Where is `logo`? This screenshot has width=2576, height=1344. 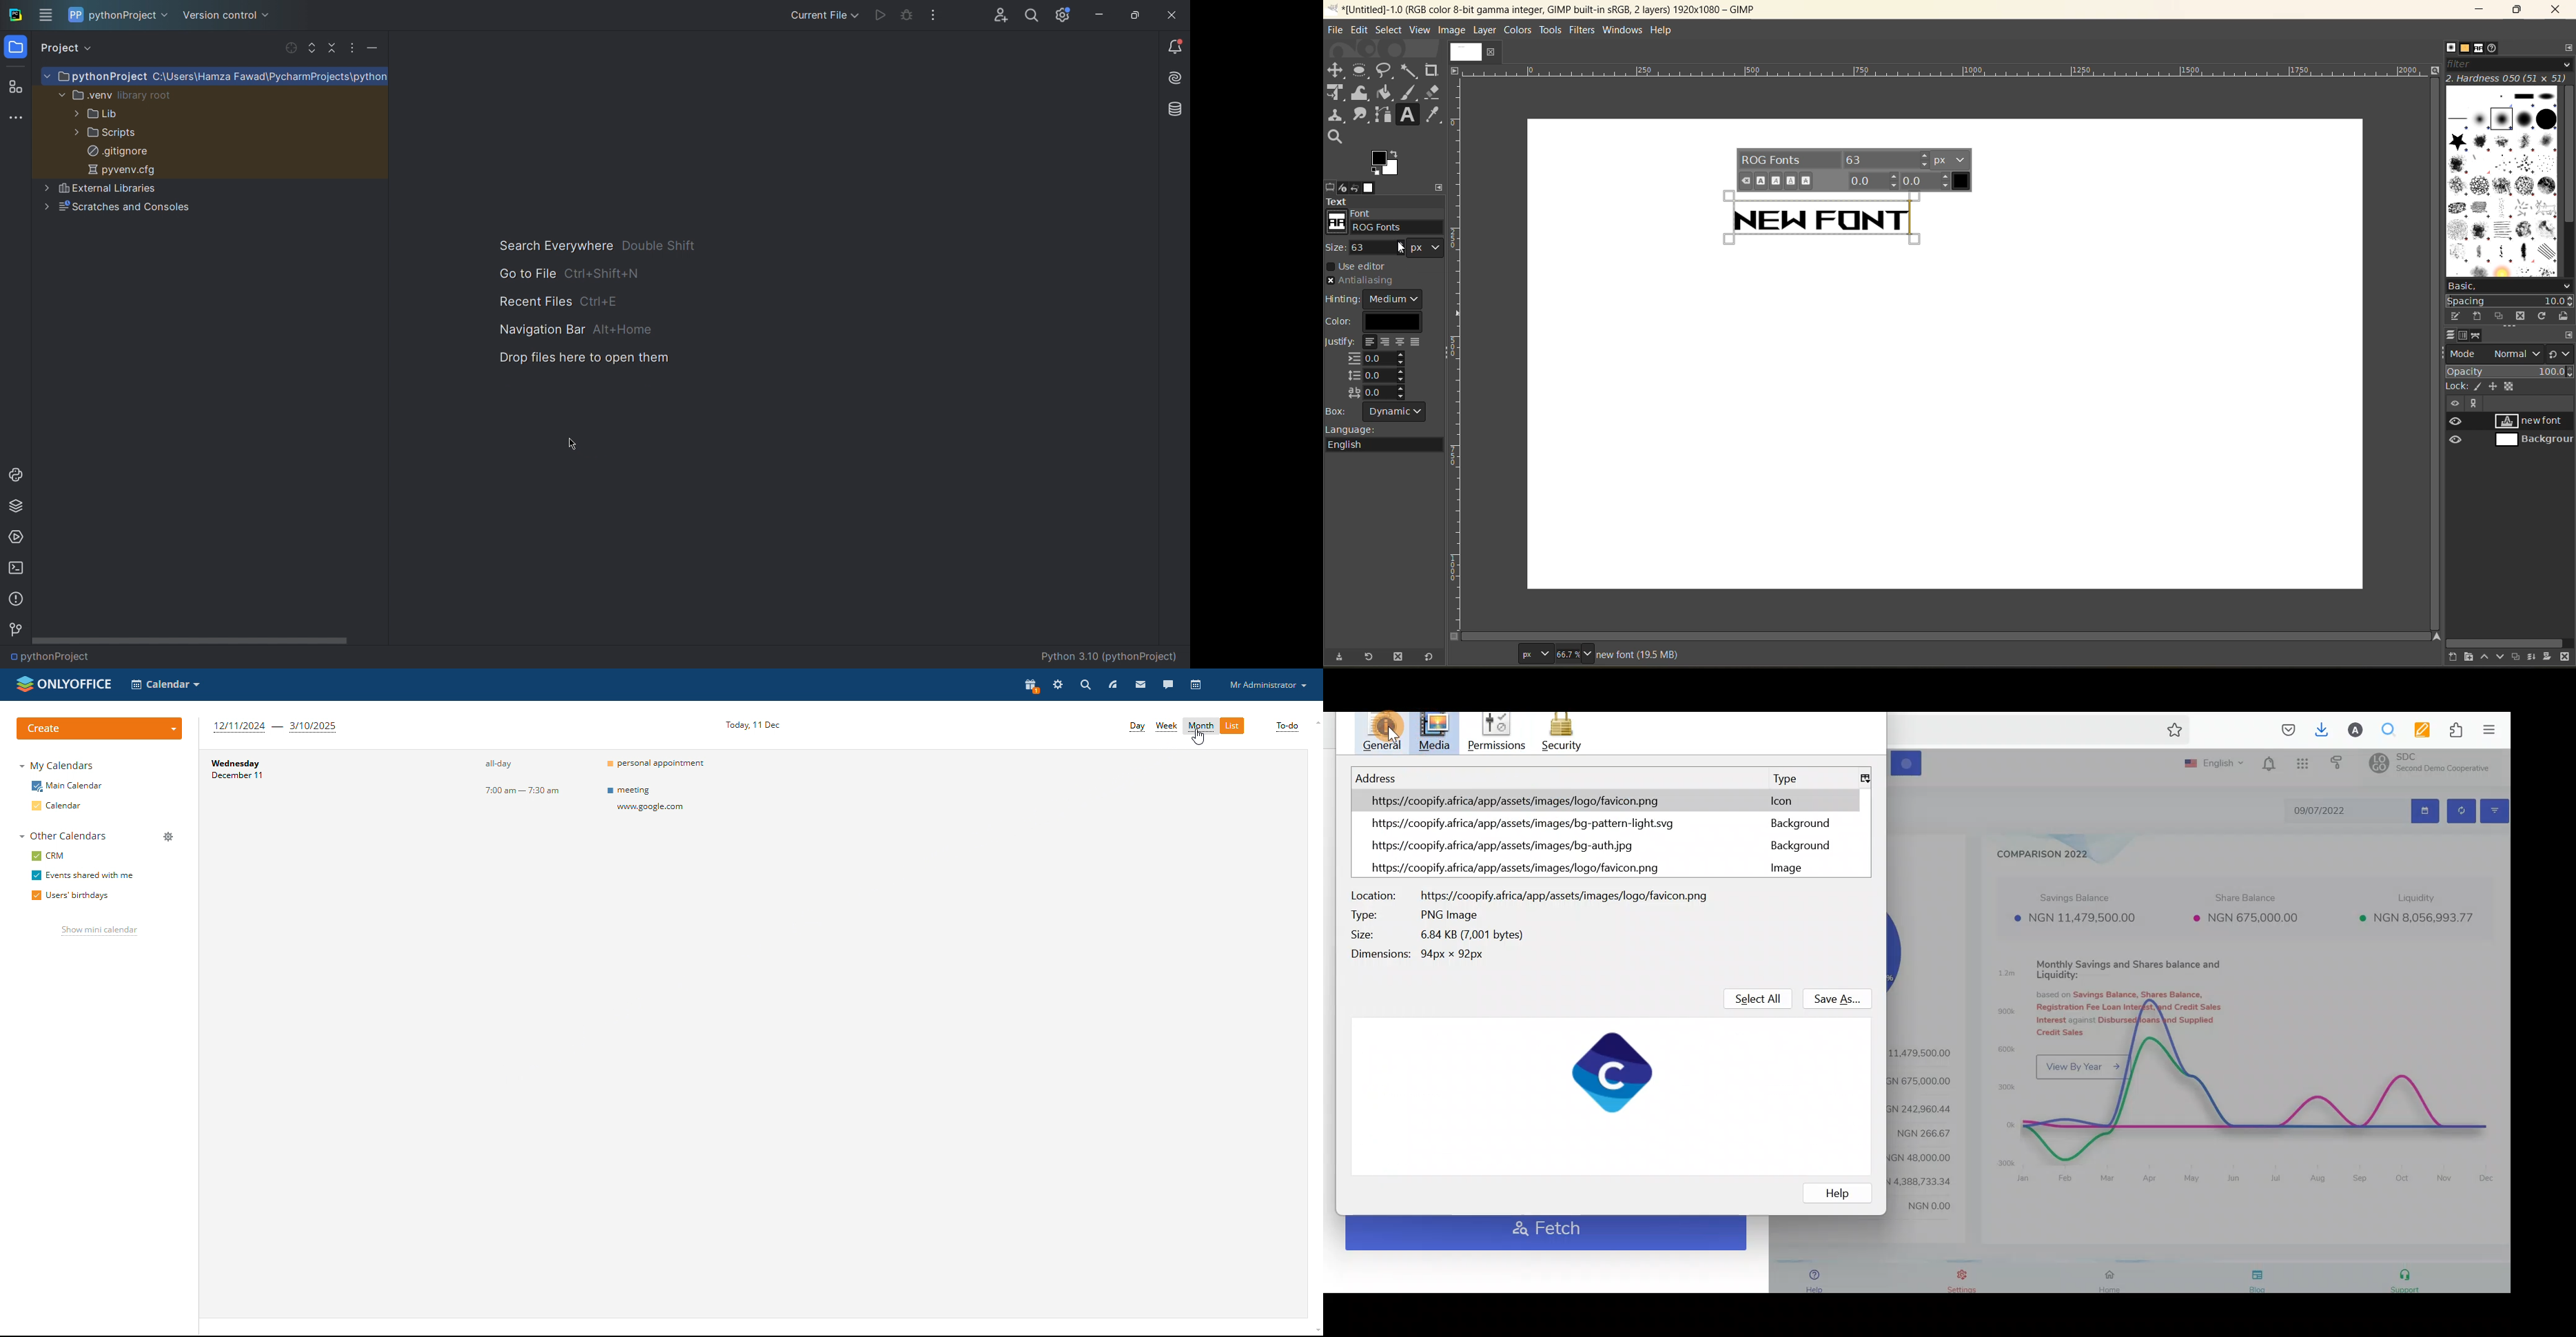
logo is located at coordinates (64, 684).